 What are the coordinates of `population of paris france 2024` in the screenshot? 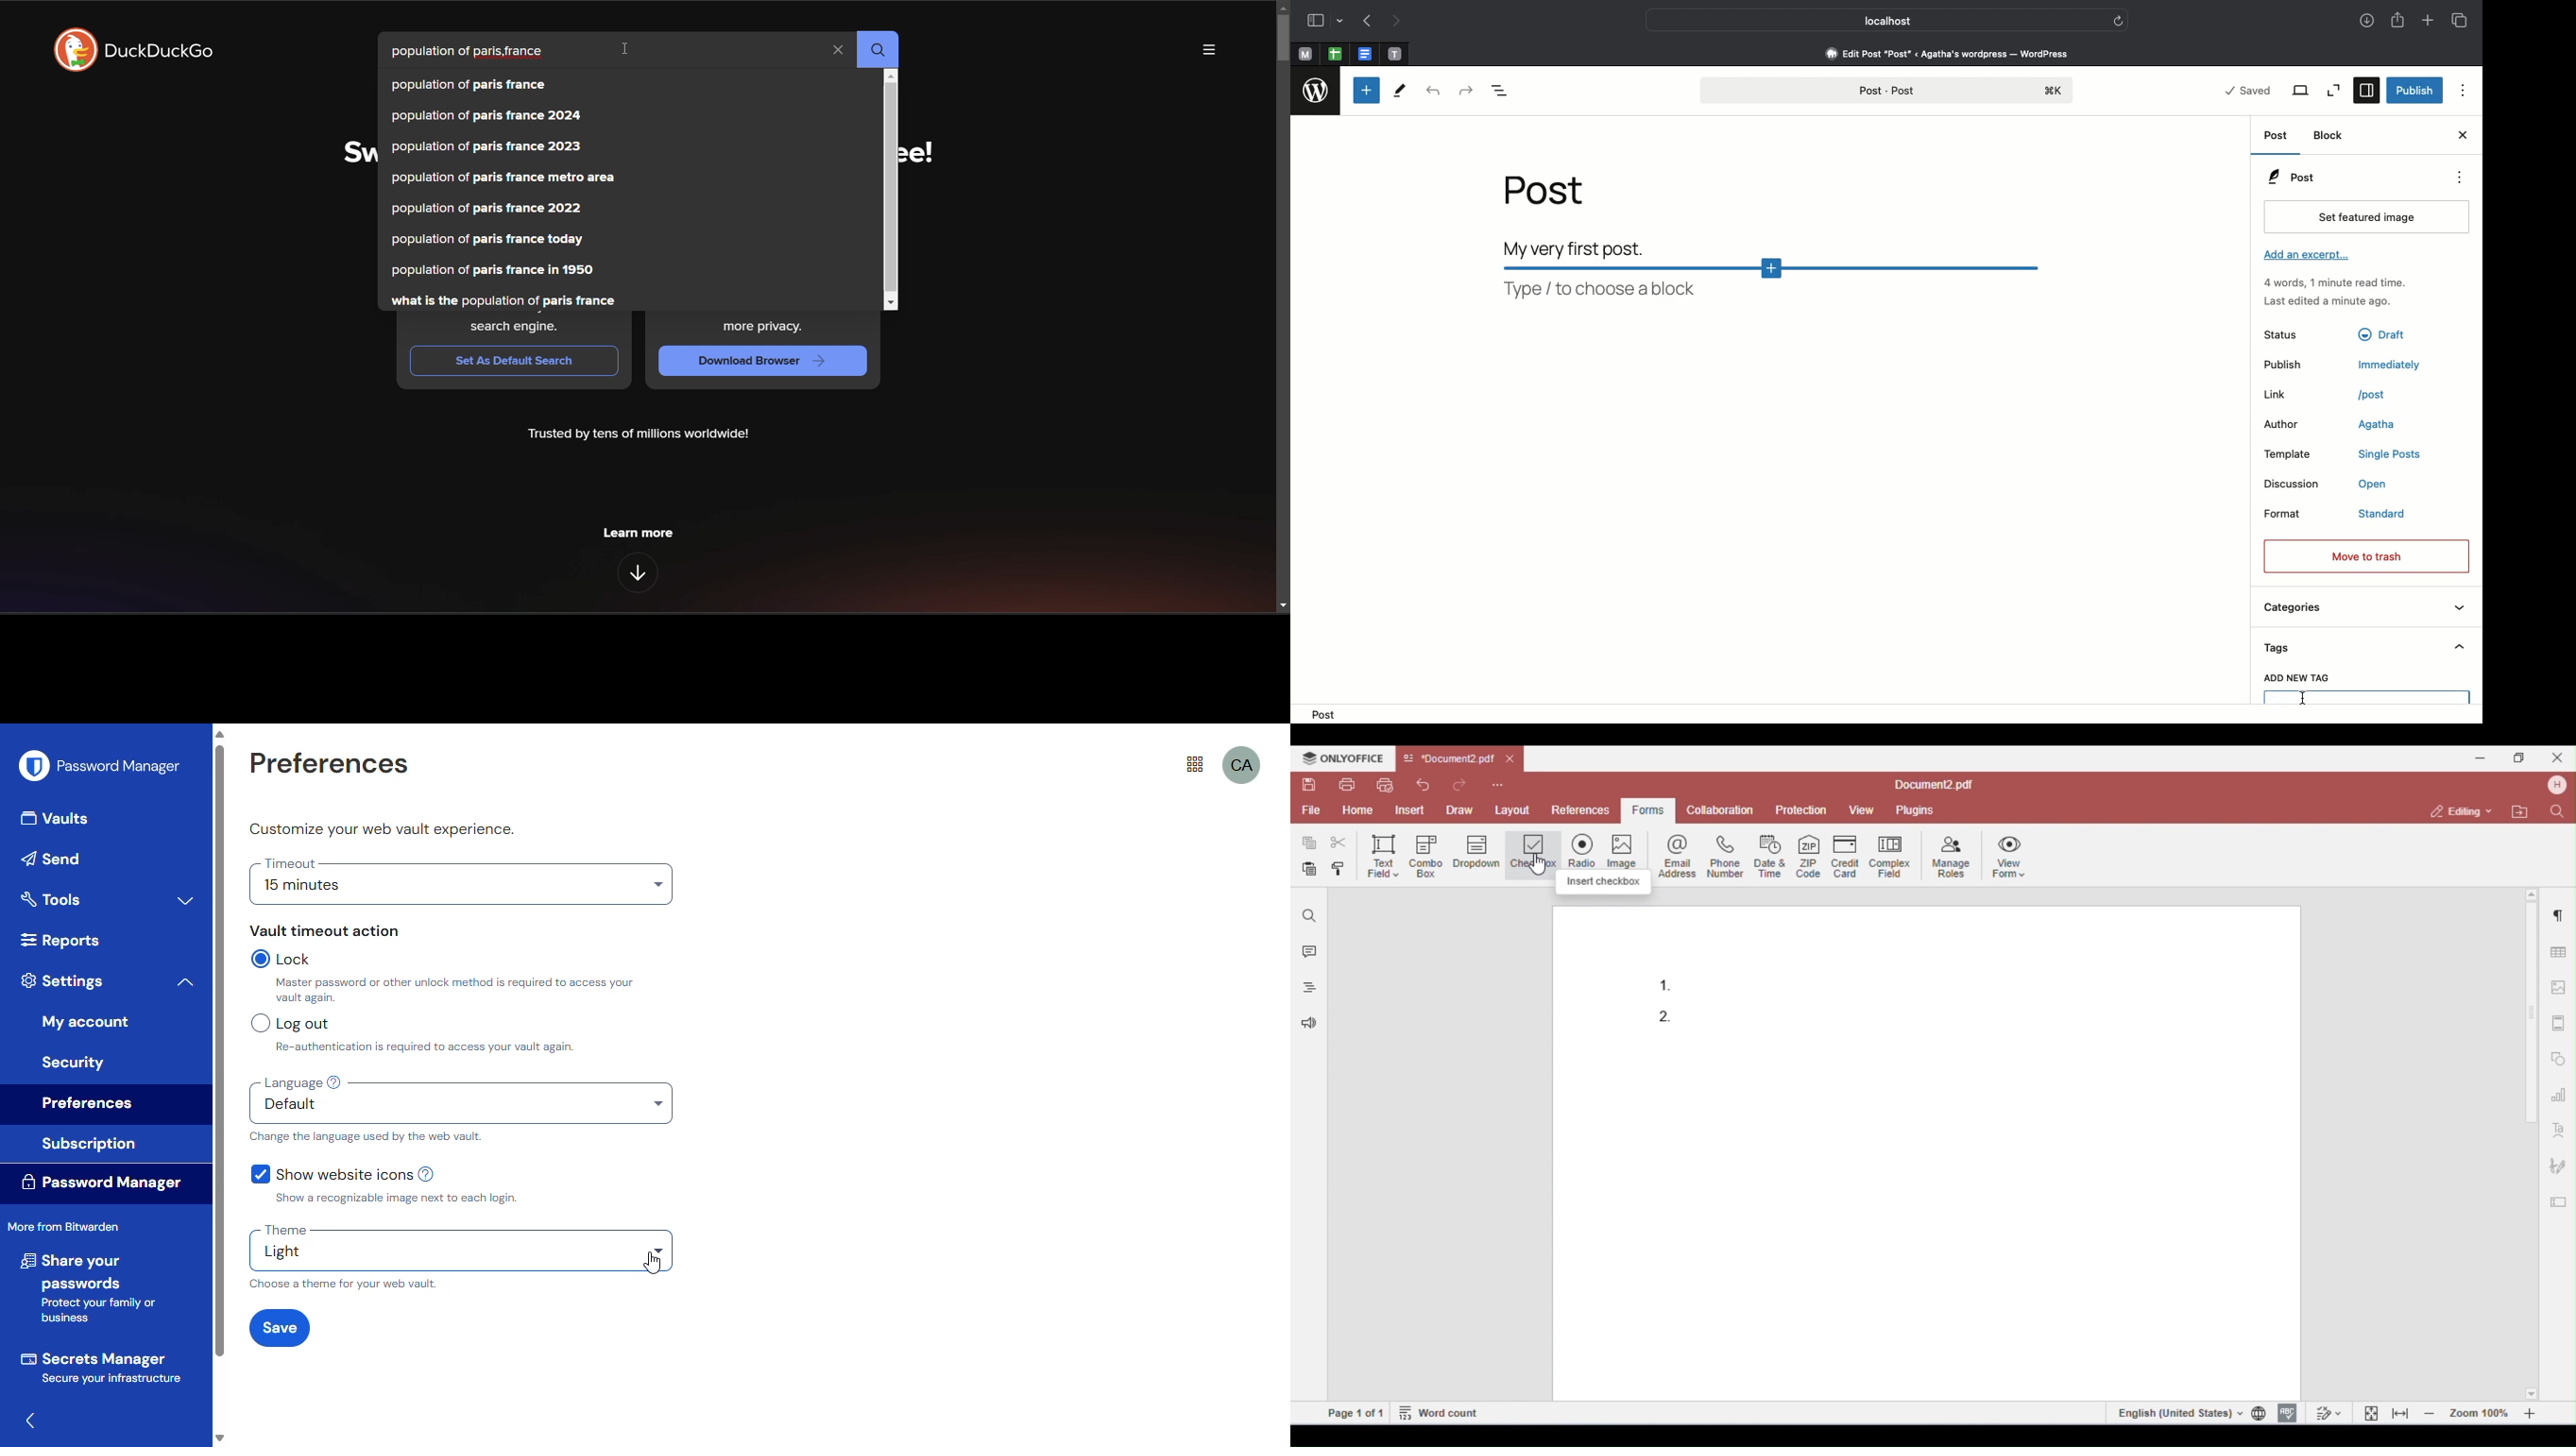 It's located at (487, 119).